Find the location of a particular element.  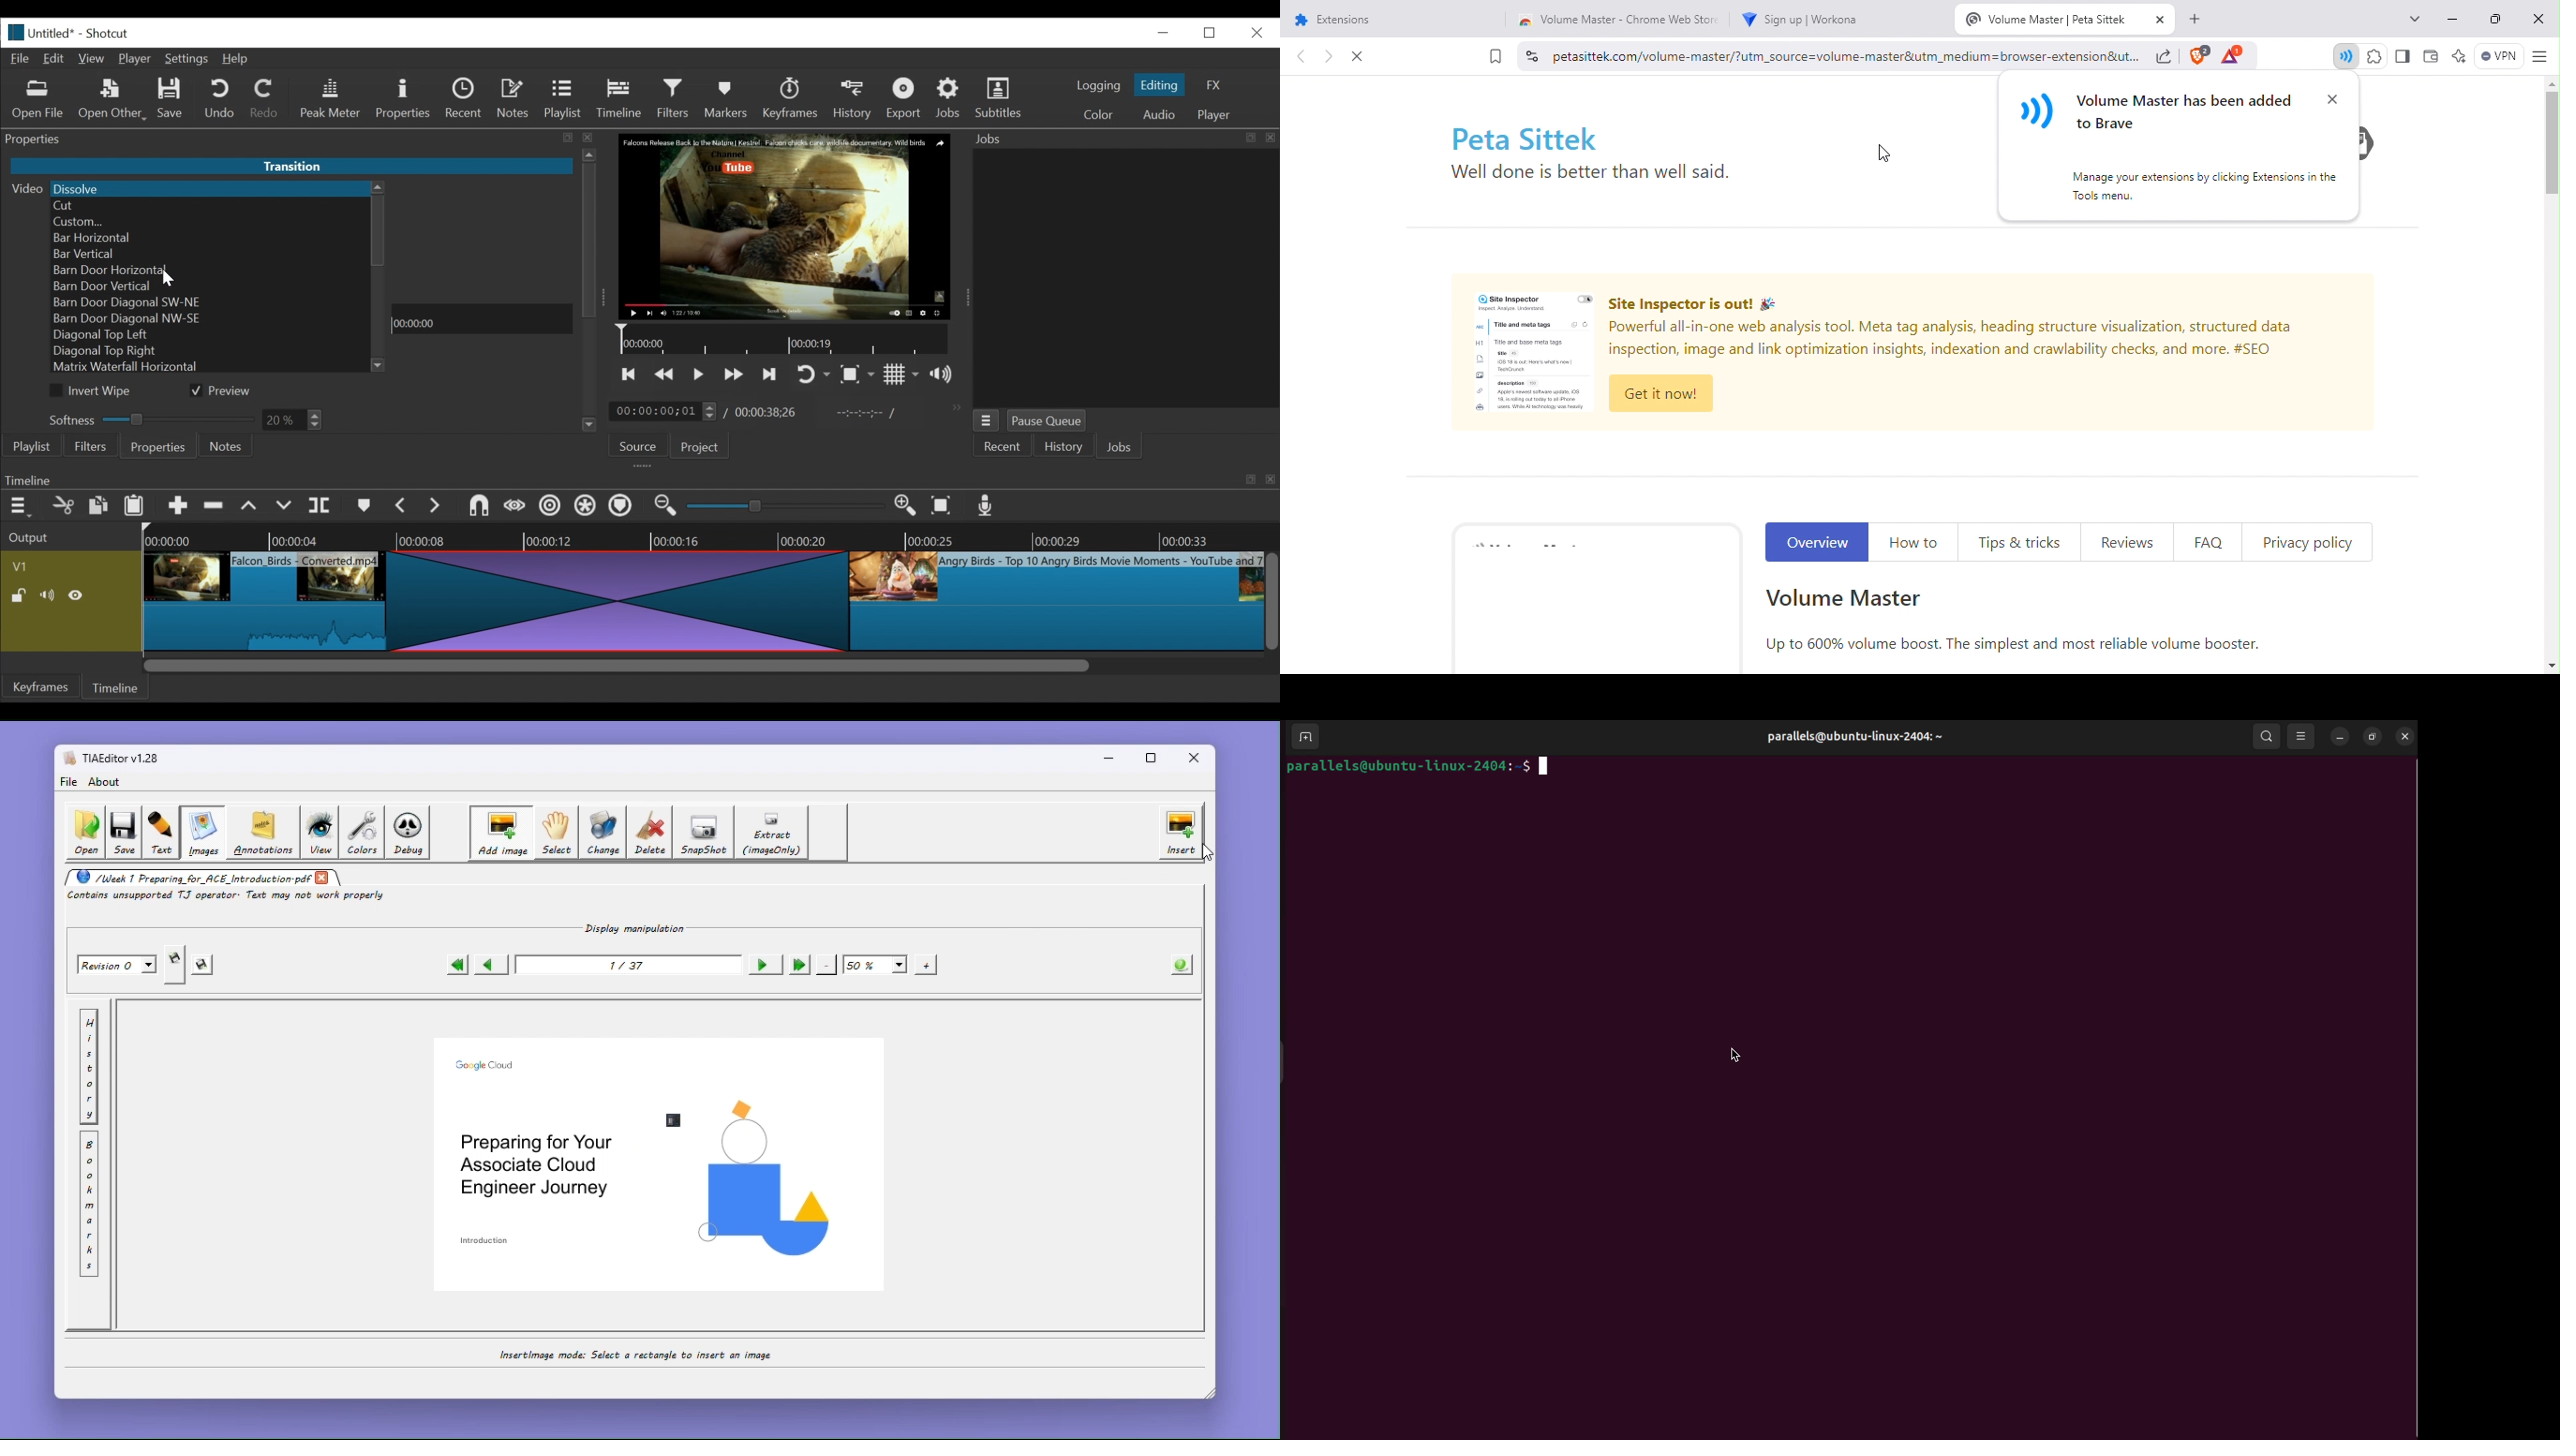

Settings is located at coordinates (189, 61).